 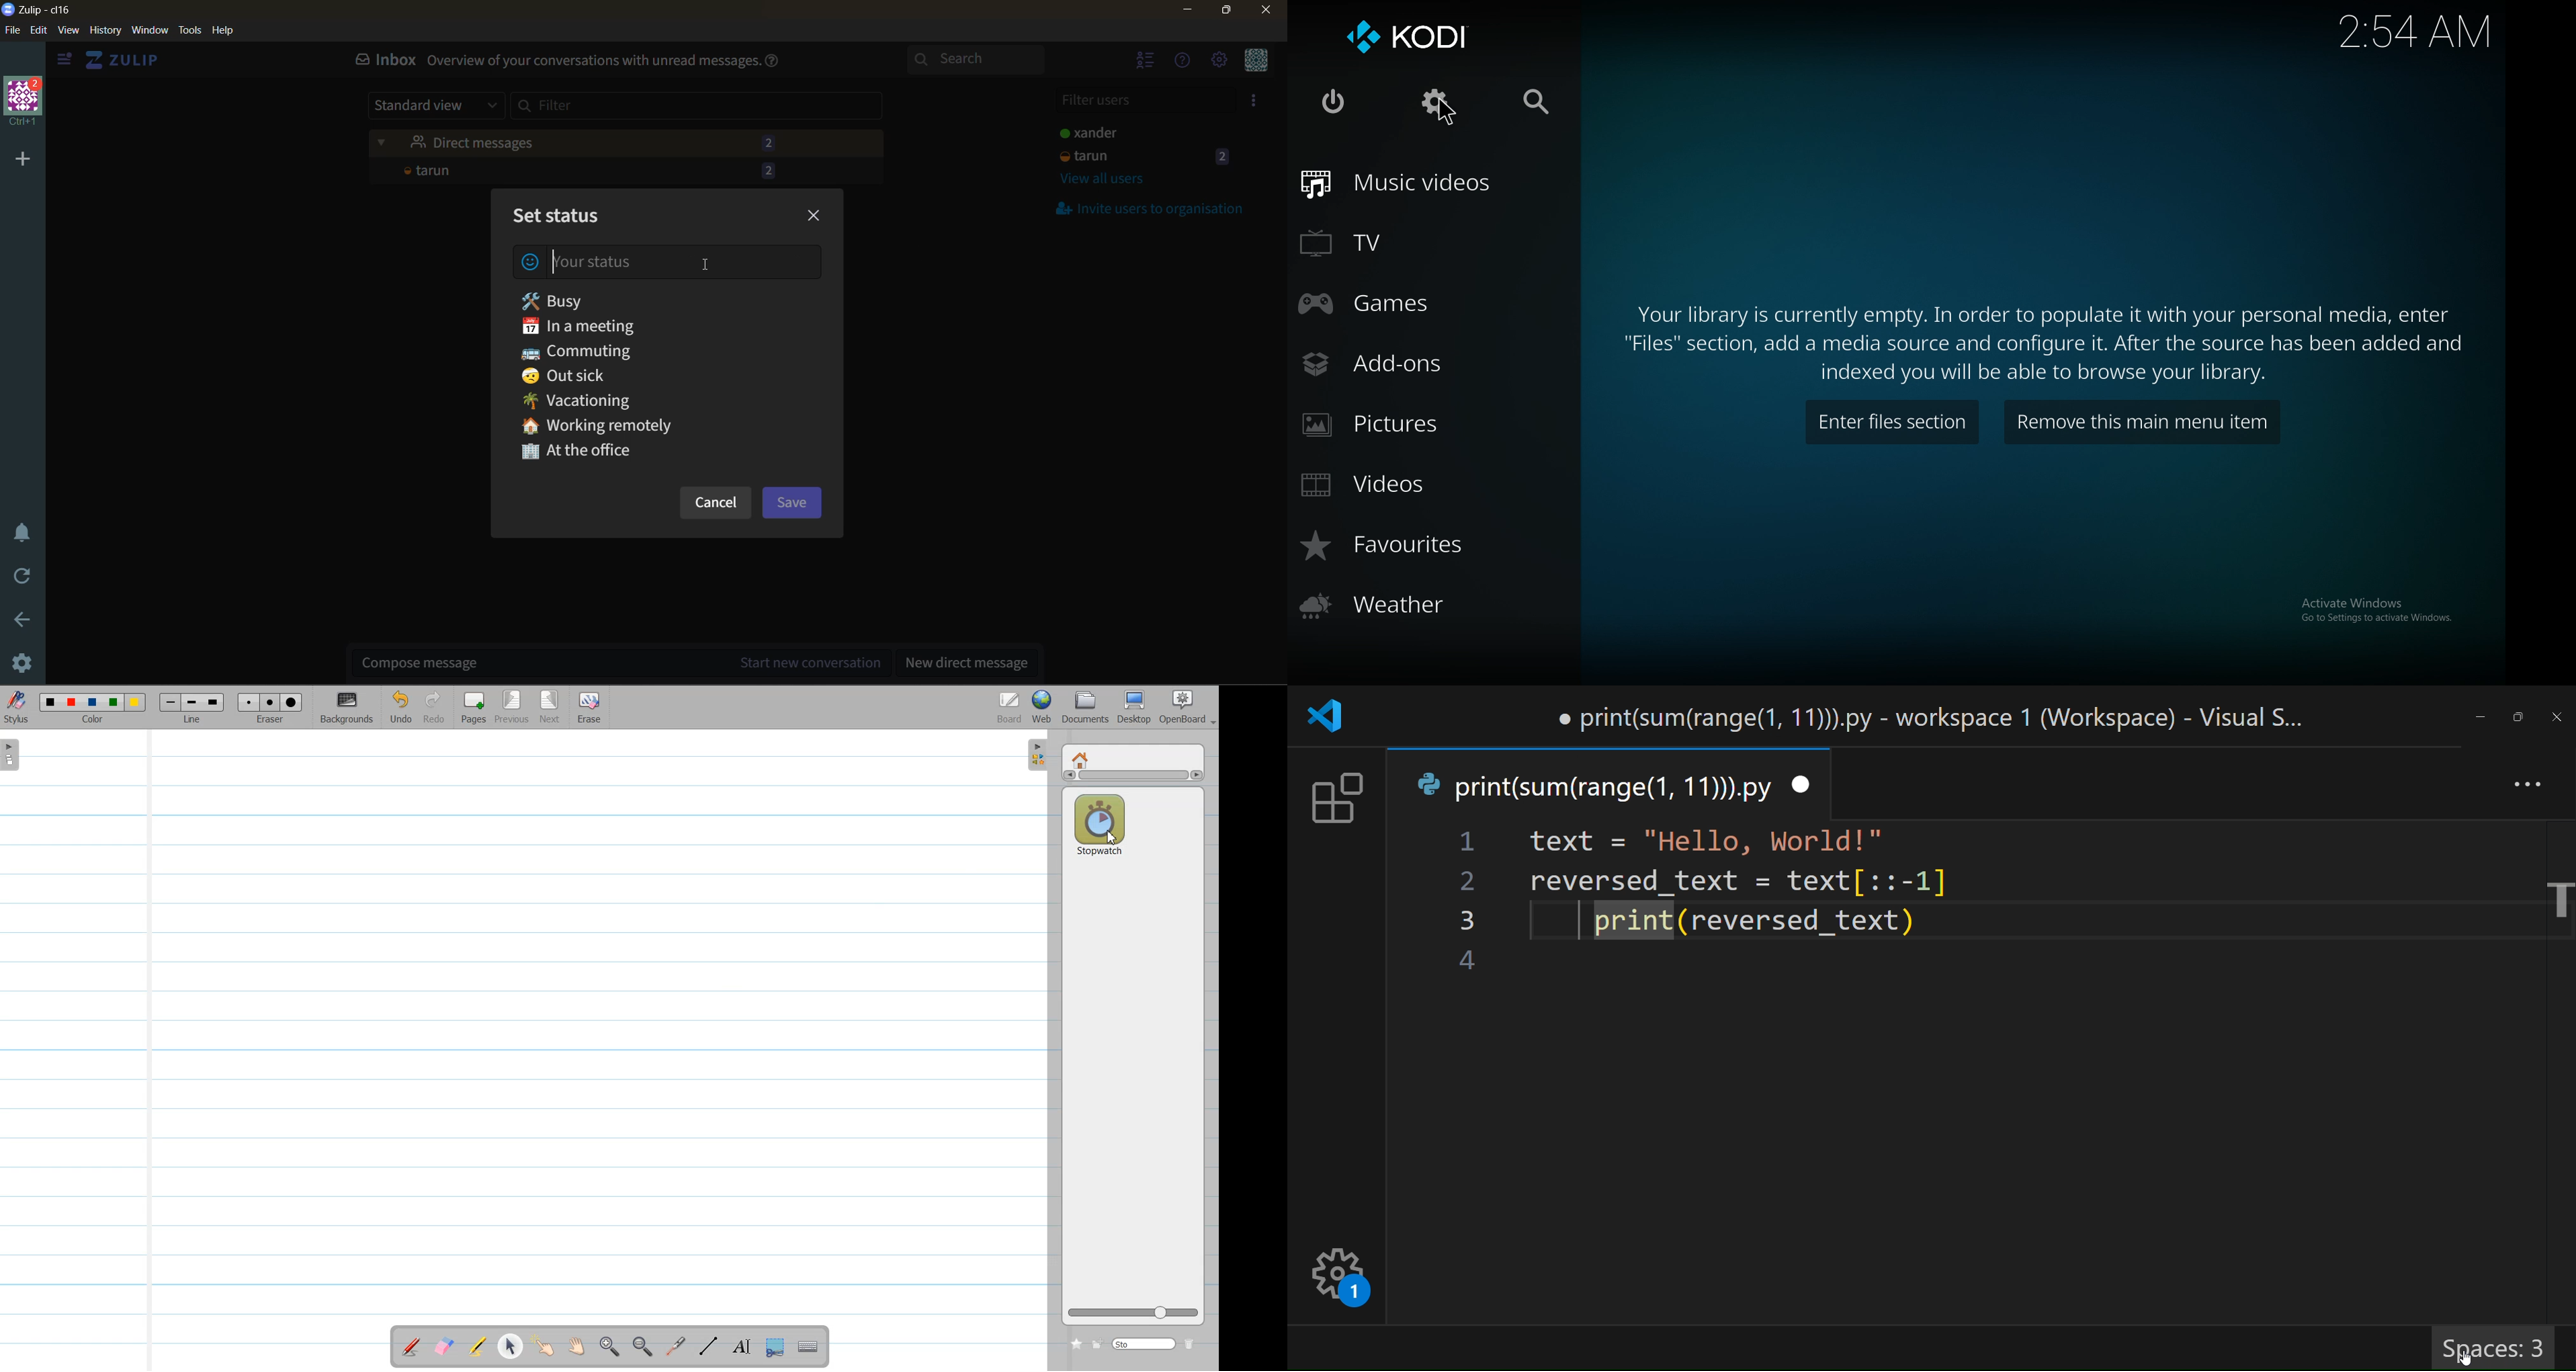 I want to click on app name and organisation name, so click(x=39, y=10).